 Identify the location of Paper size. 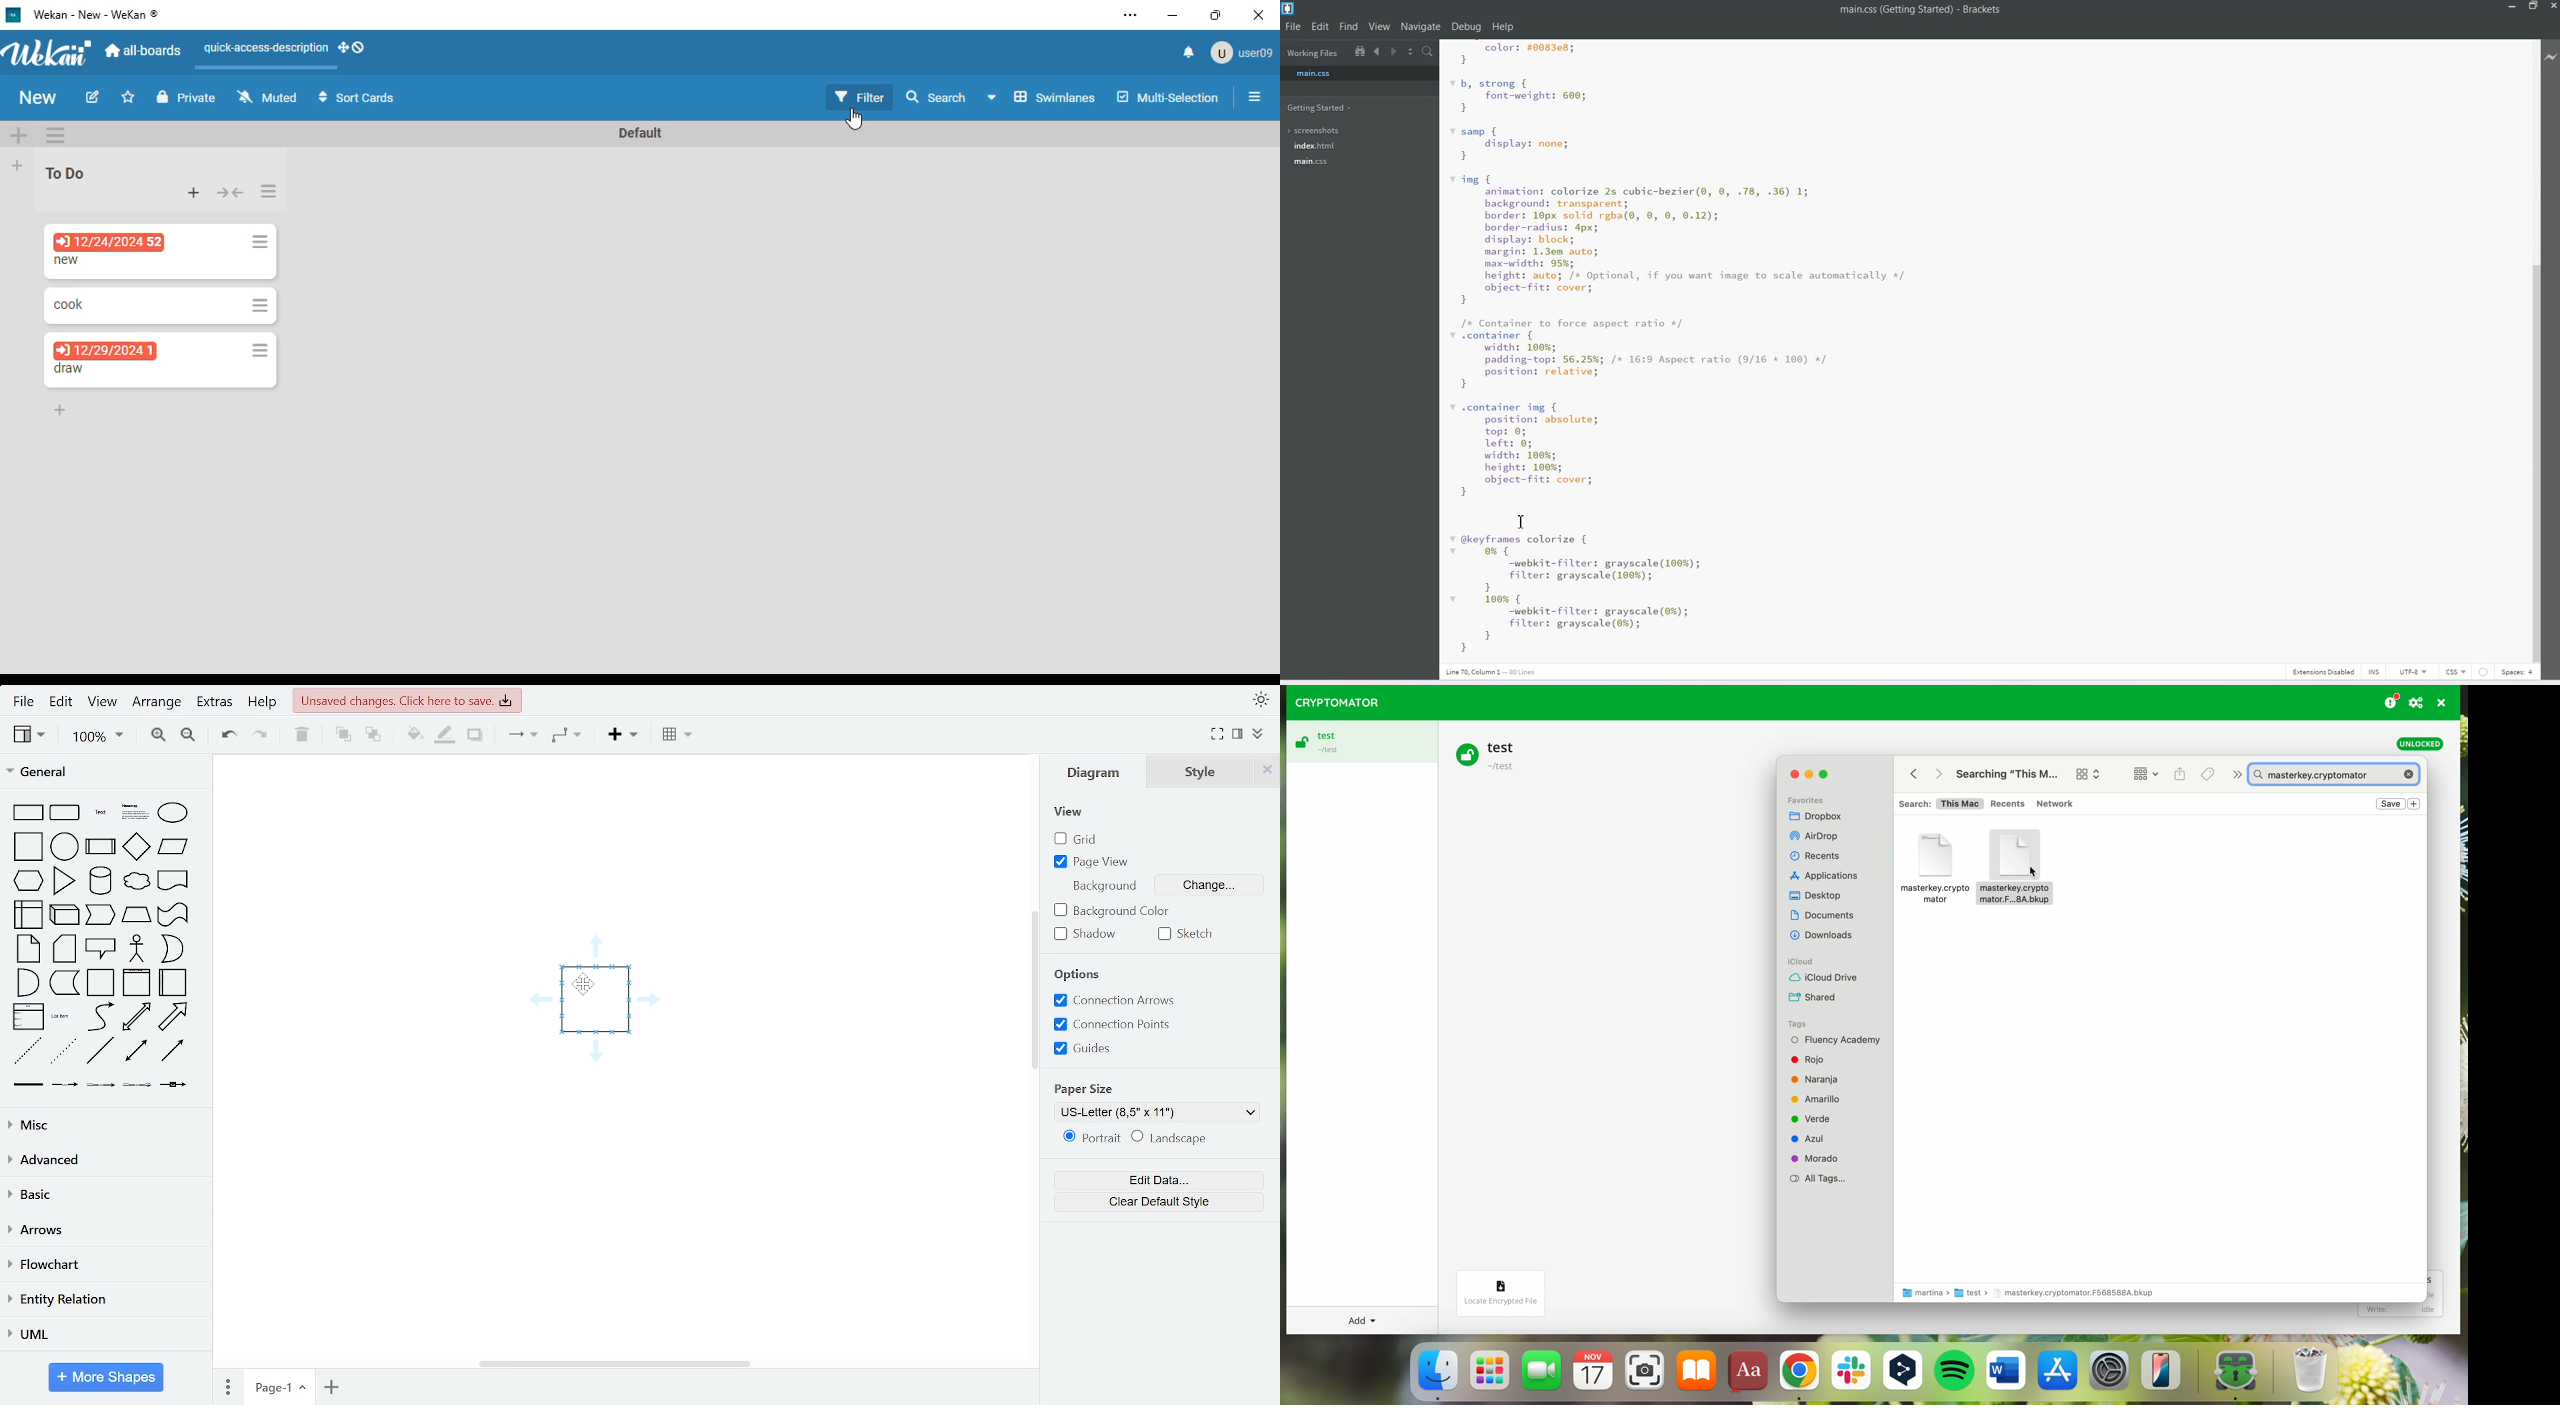
(1084, 1090).